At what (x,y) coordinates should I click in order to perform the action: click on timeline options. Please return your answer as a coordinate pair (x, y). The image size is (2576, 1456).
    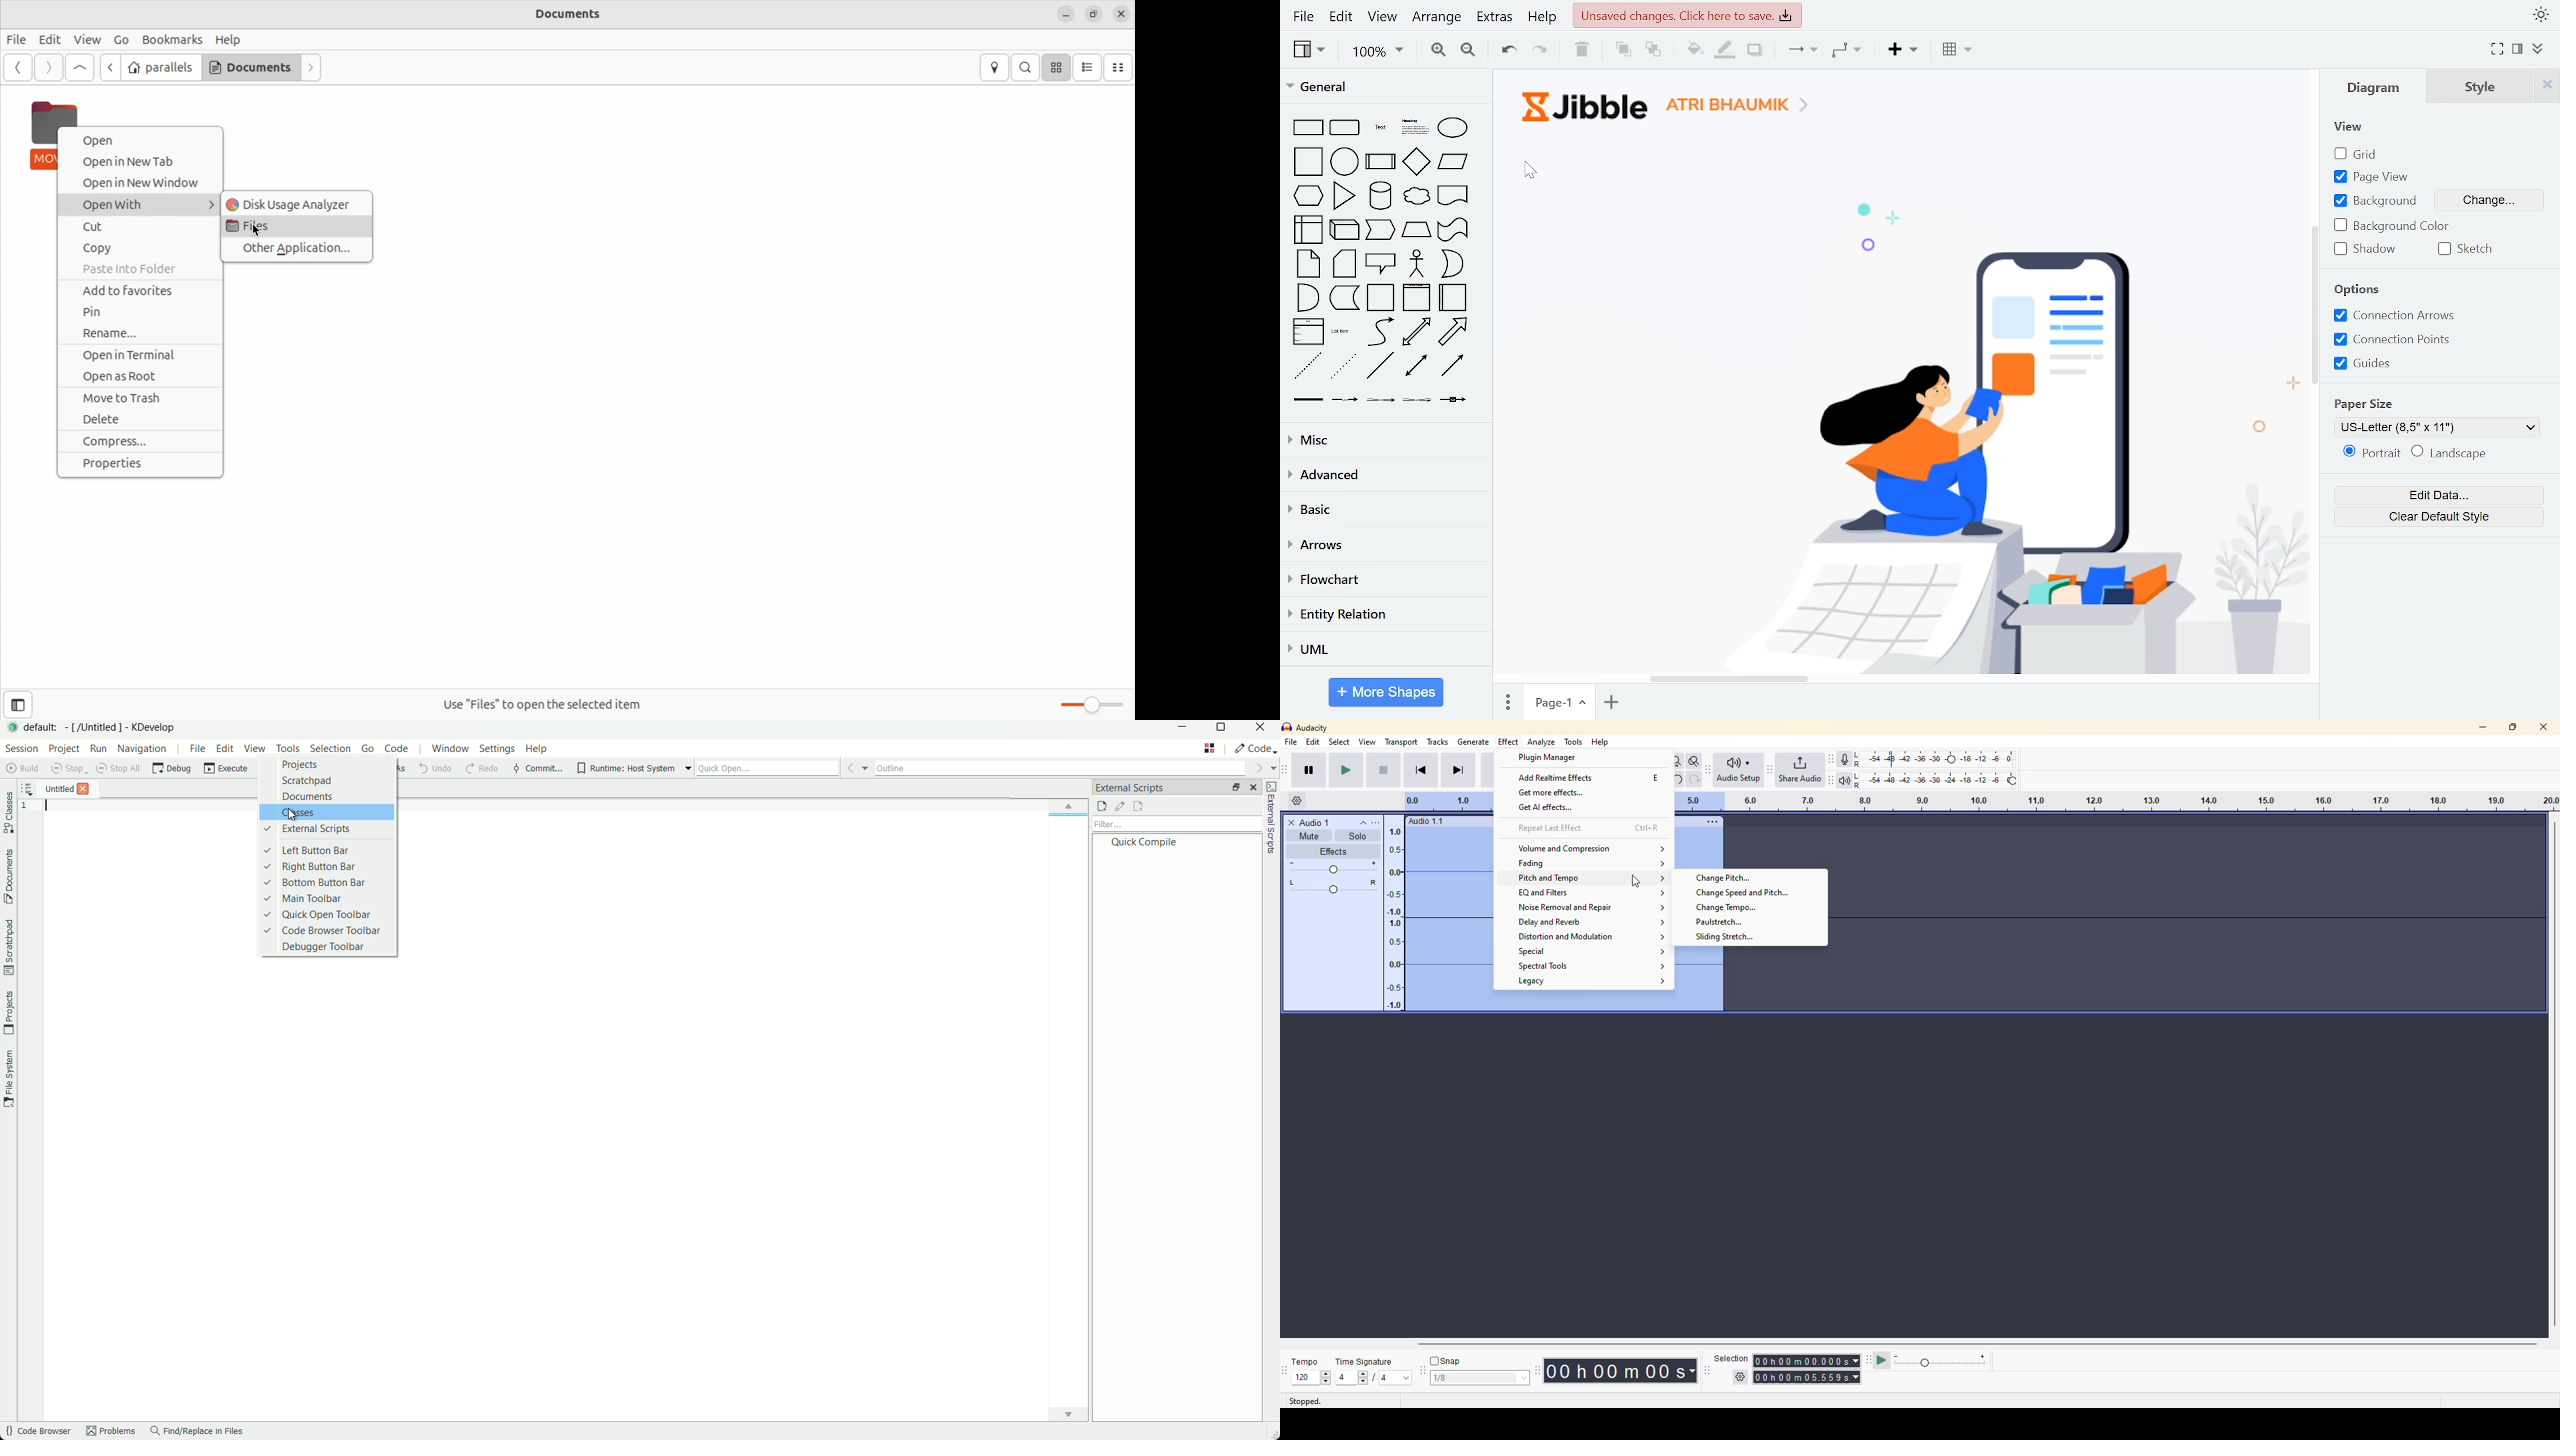
    Looking at the image, I should click on (1297, 800).